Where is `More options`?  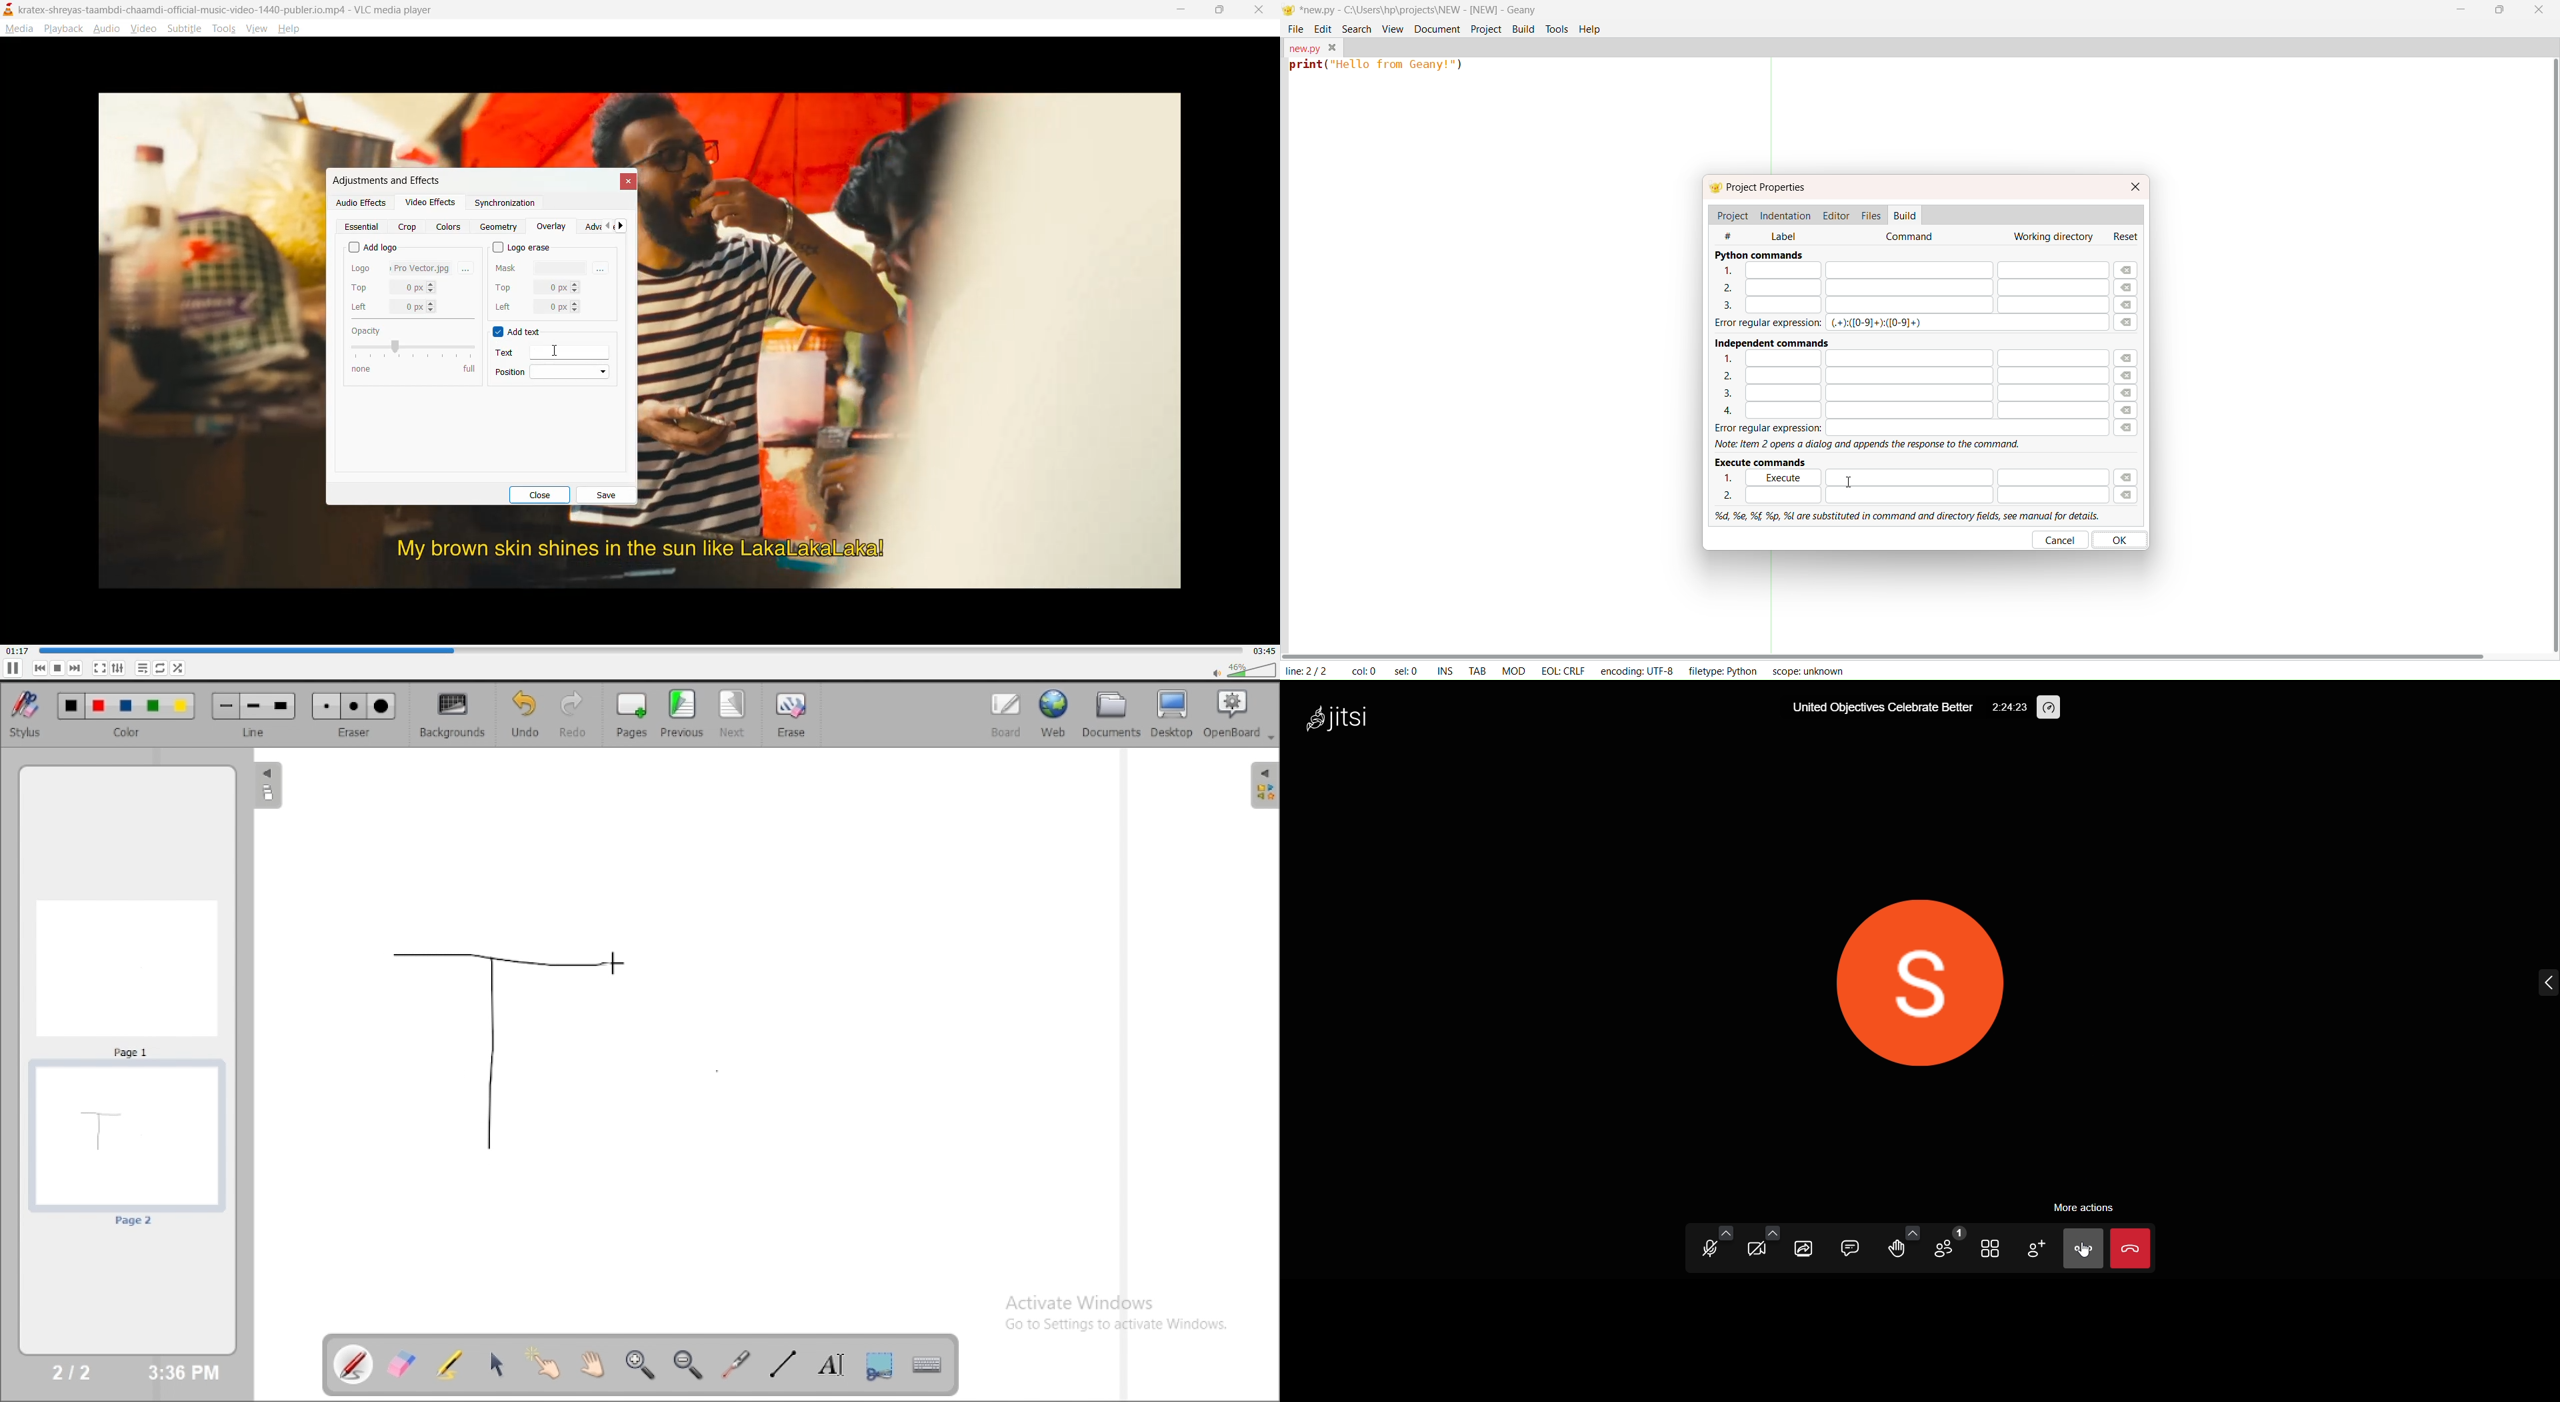 More options is located at coordinates (469, 267).